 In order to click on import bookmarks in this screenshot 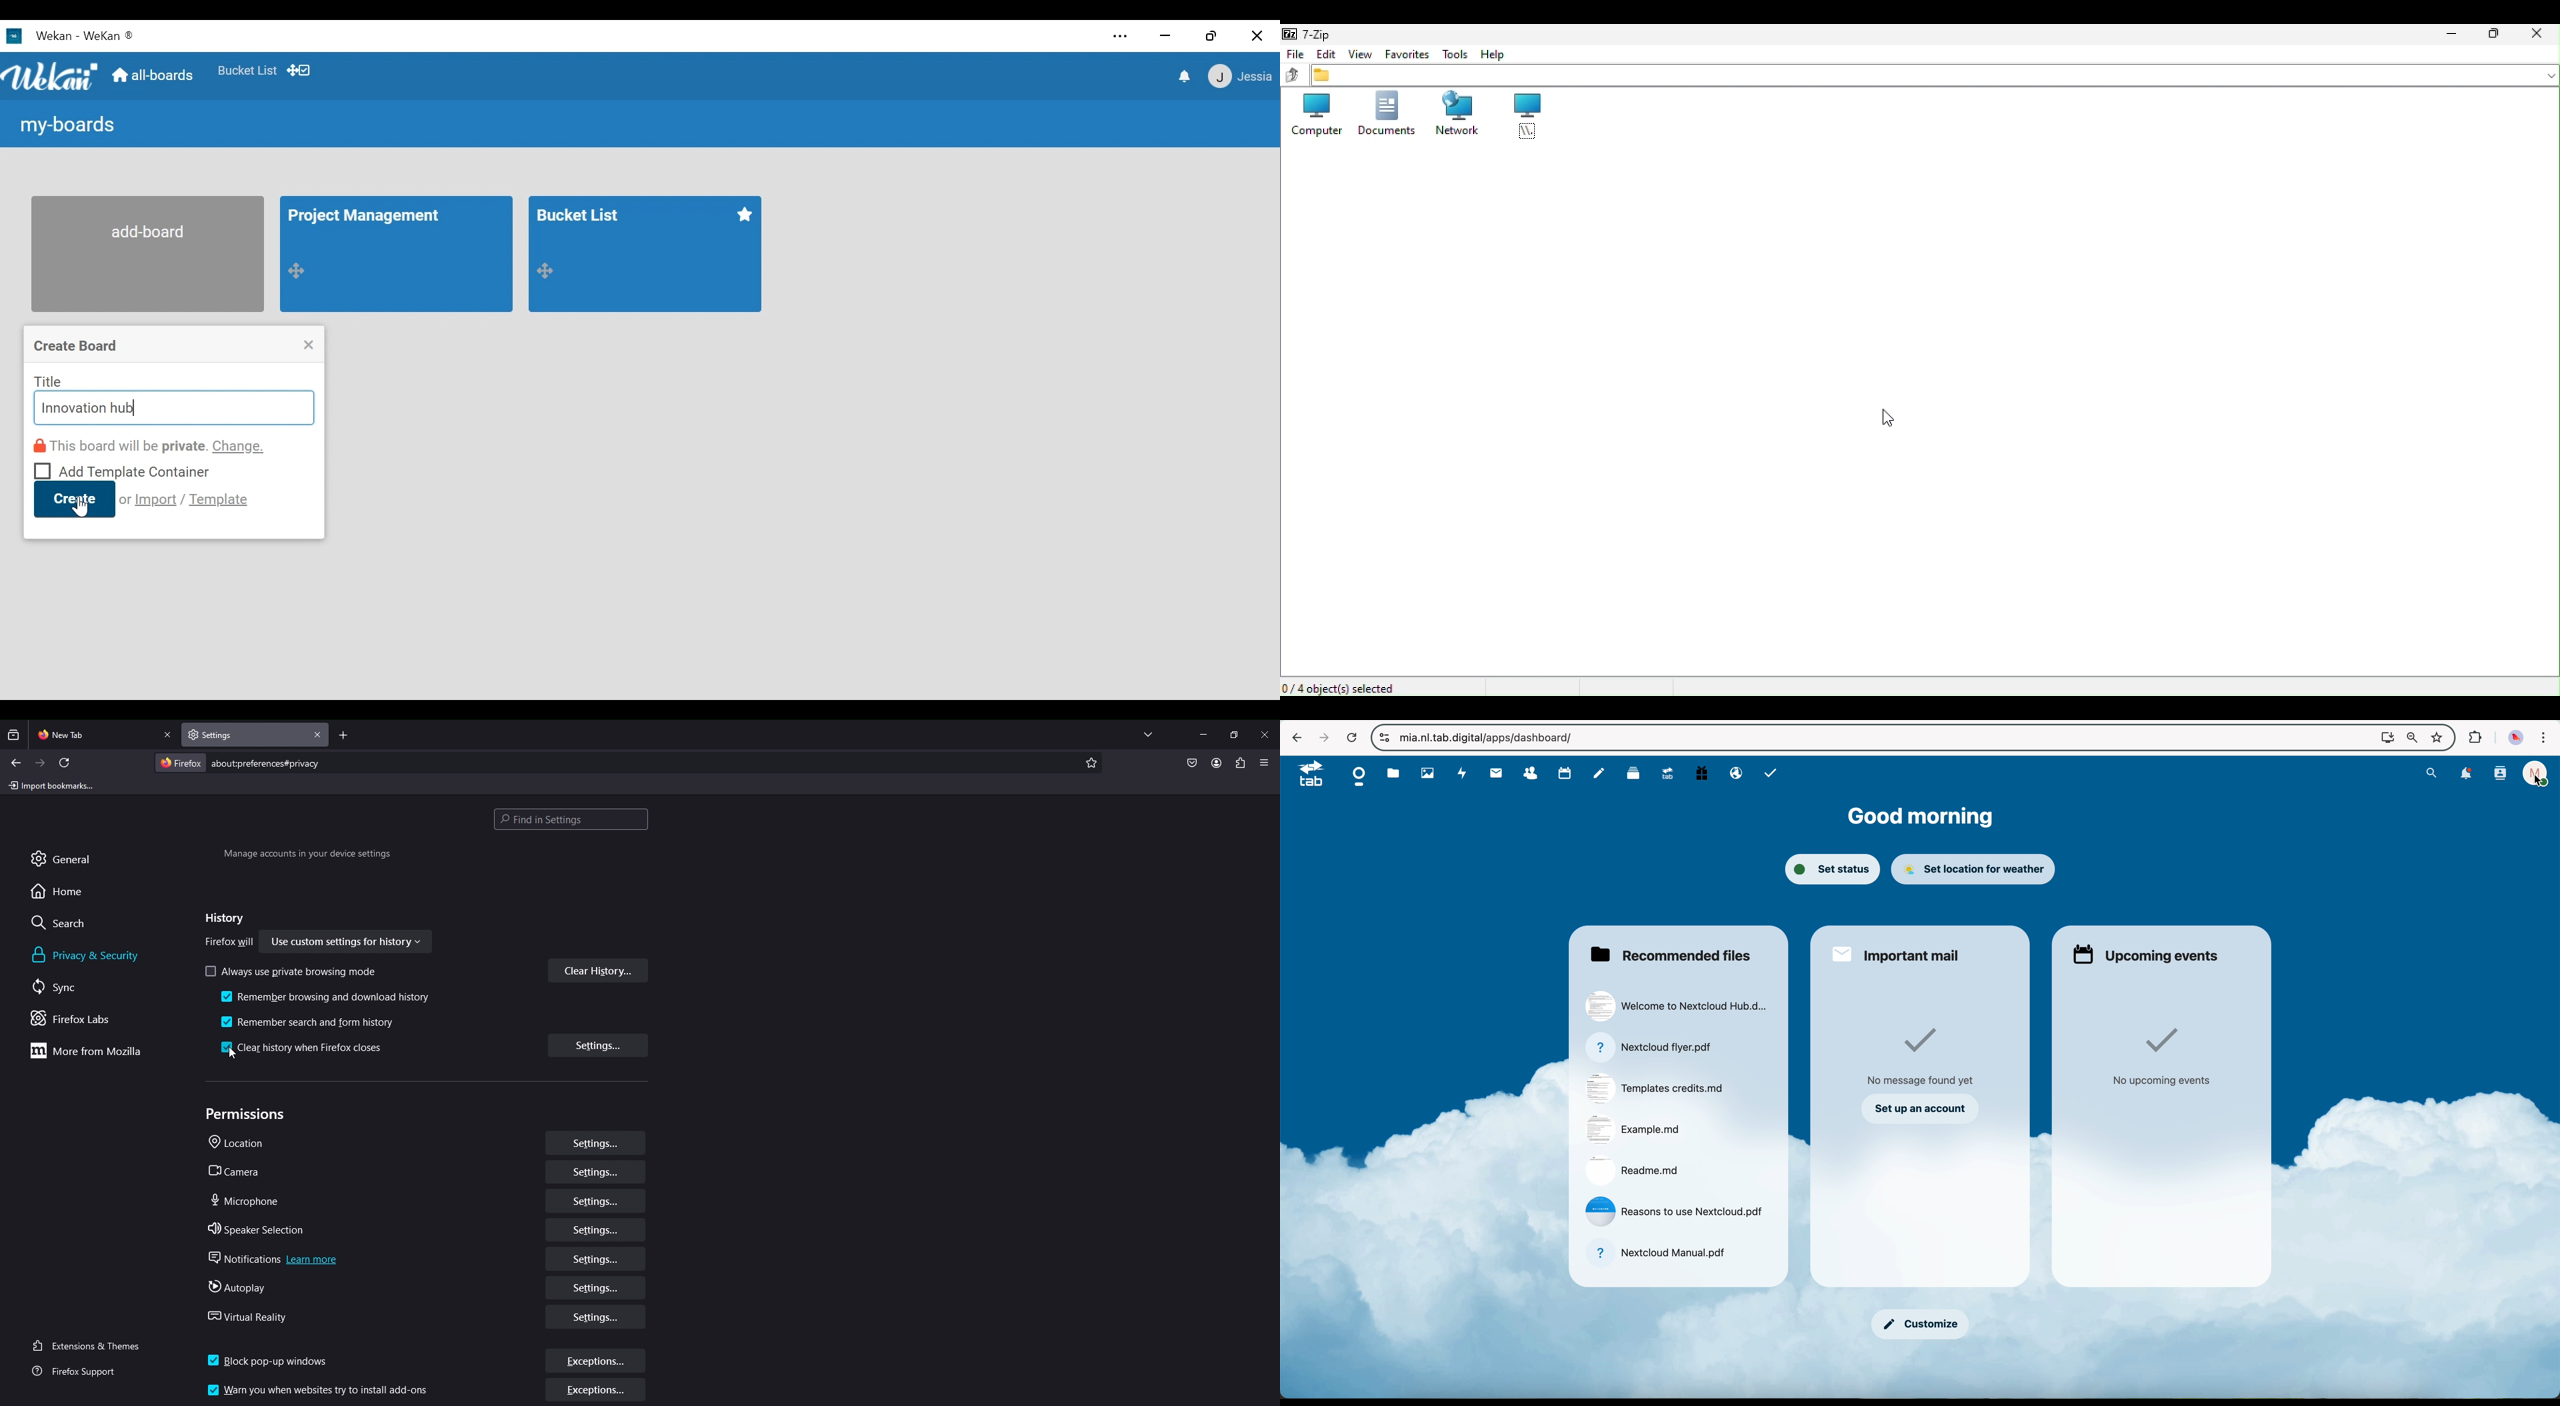, I will do `click(54, 785)`.